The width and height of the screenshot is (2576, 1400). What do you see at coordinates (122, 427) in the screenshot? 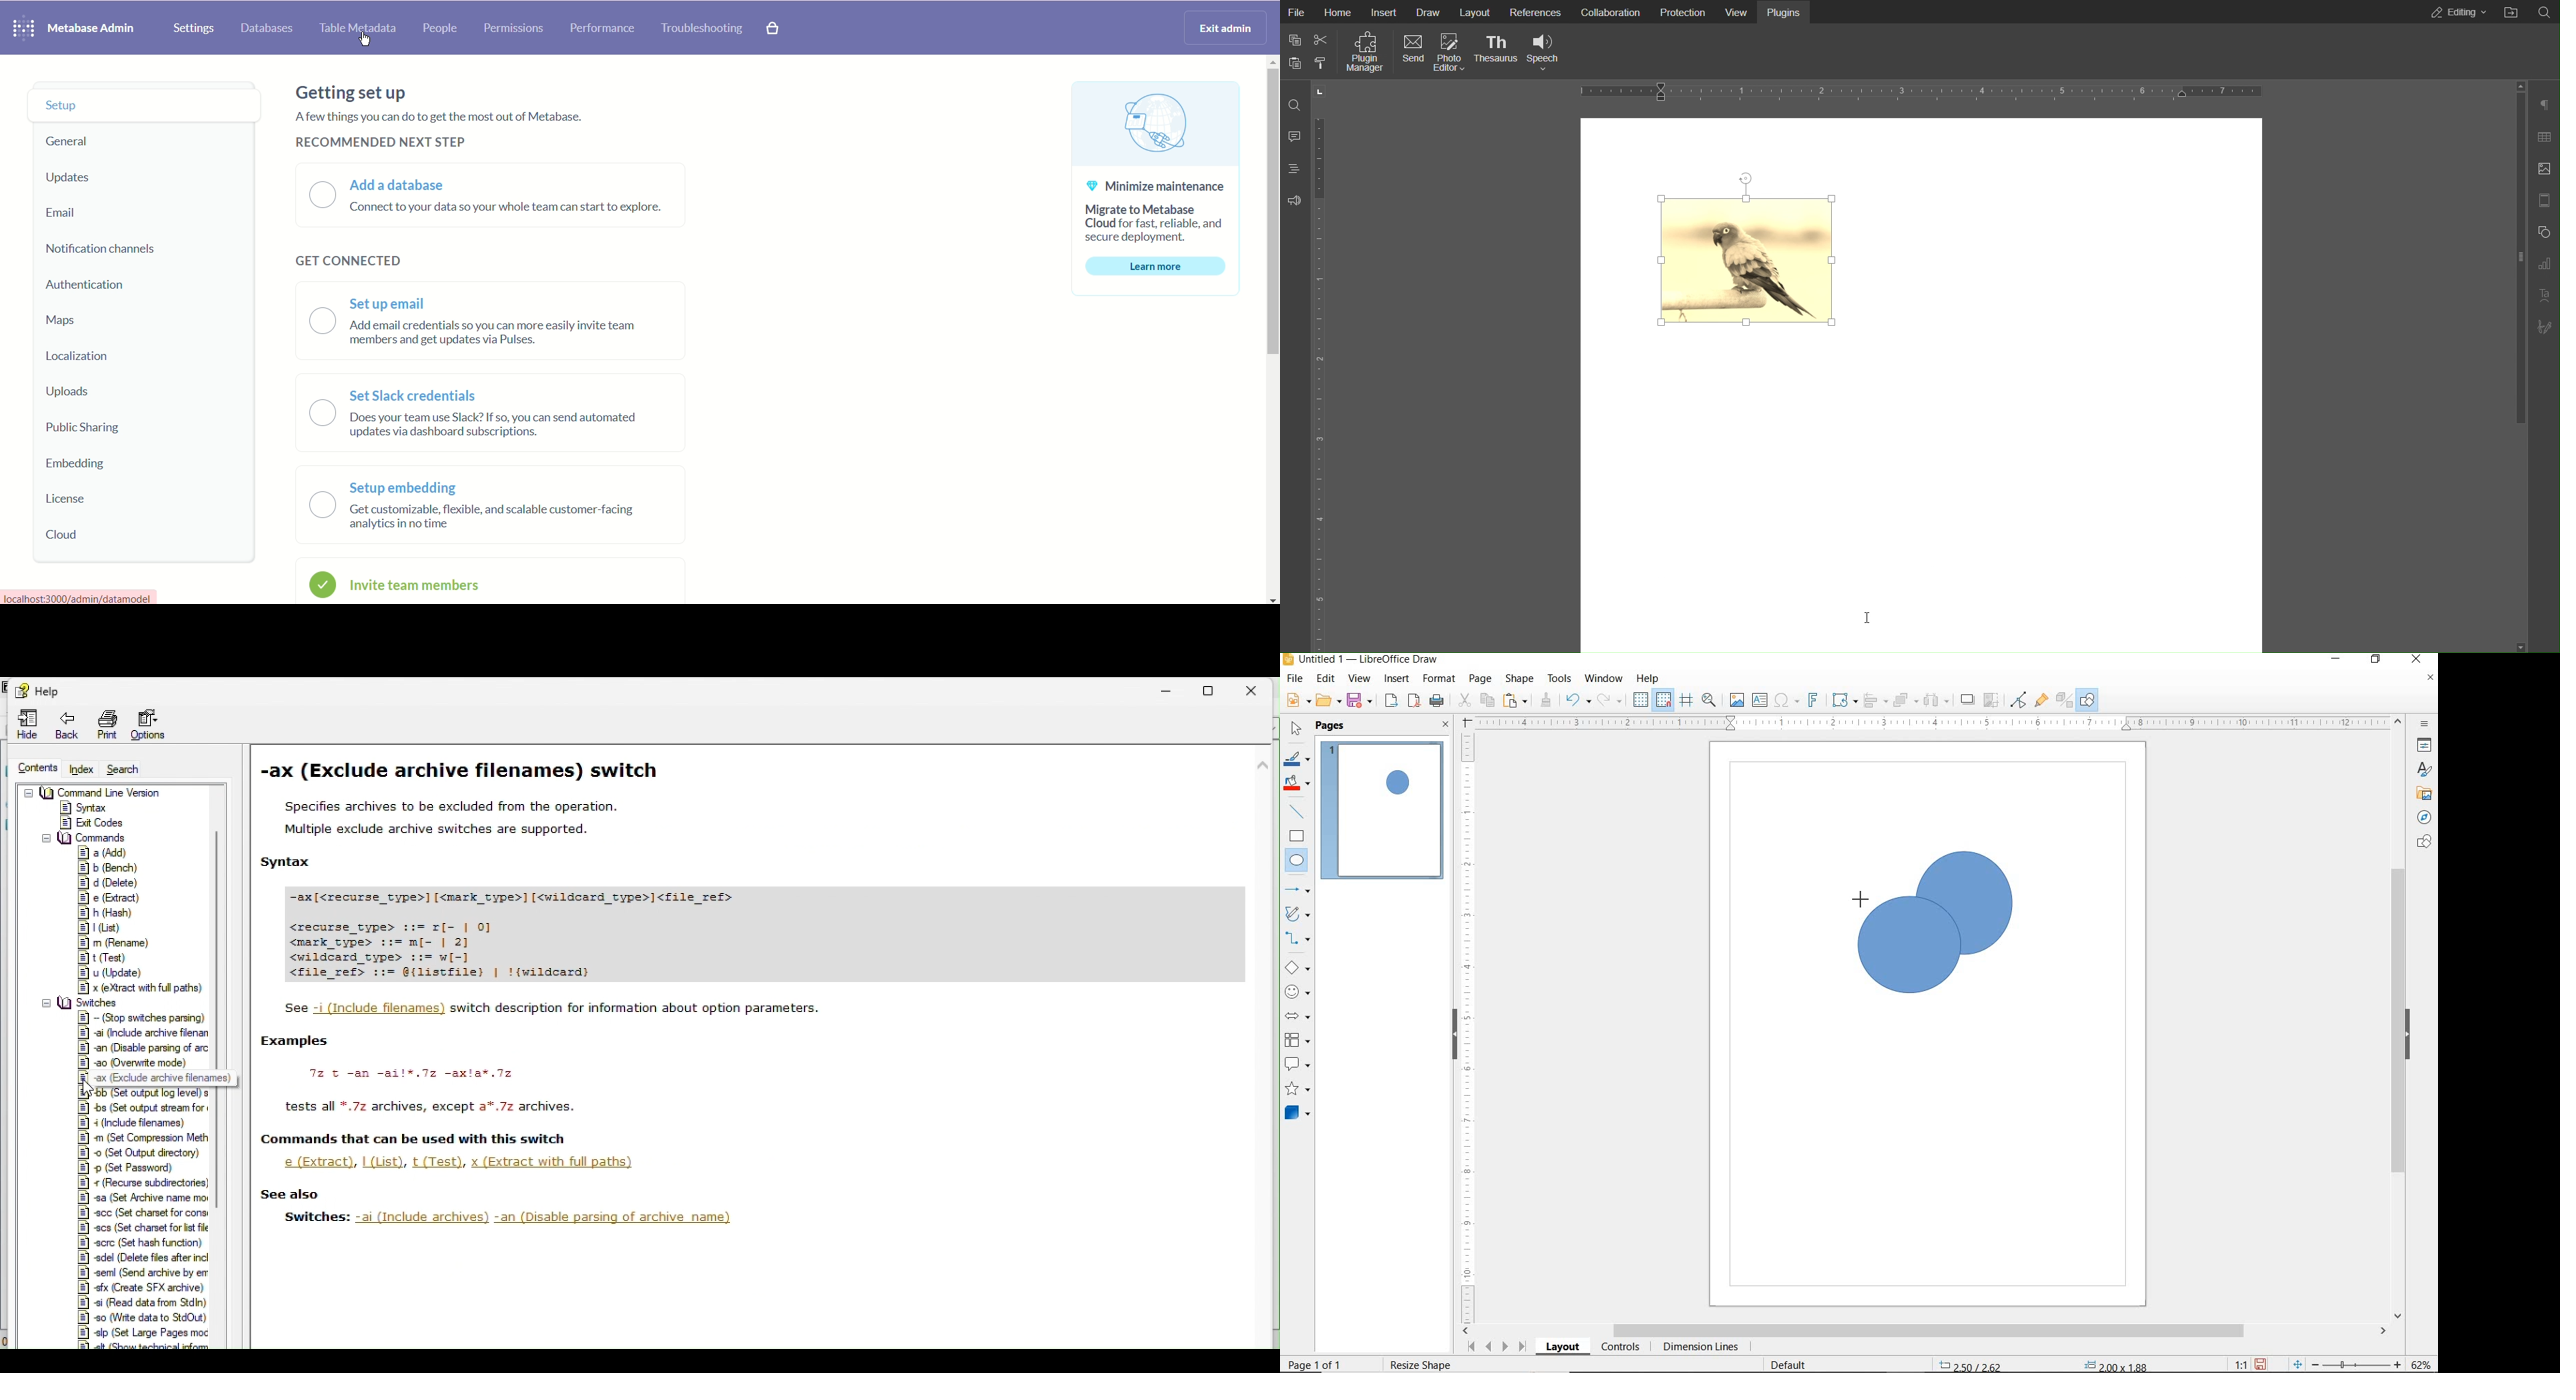
I see `Public sharing` at bounding box center [122, 427].